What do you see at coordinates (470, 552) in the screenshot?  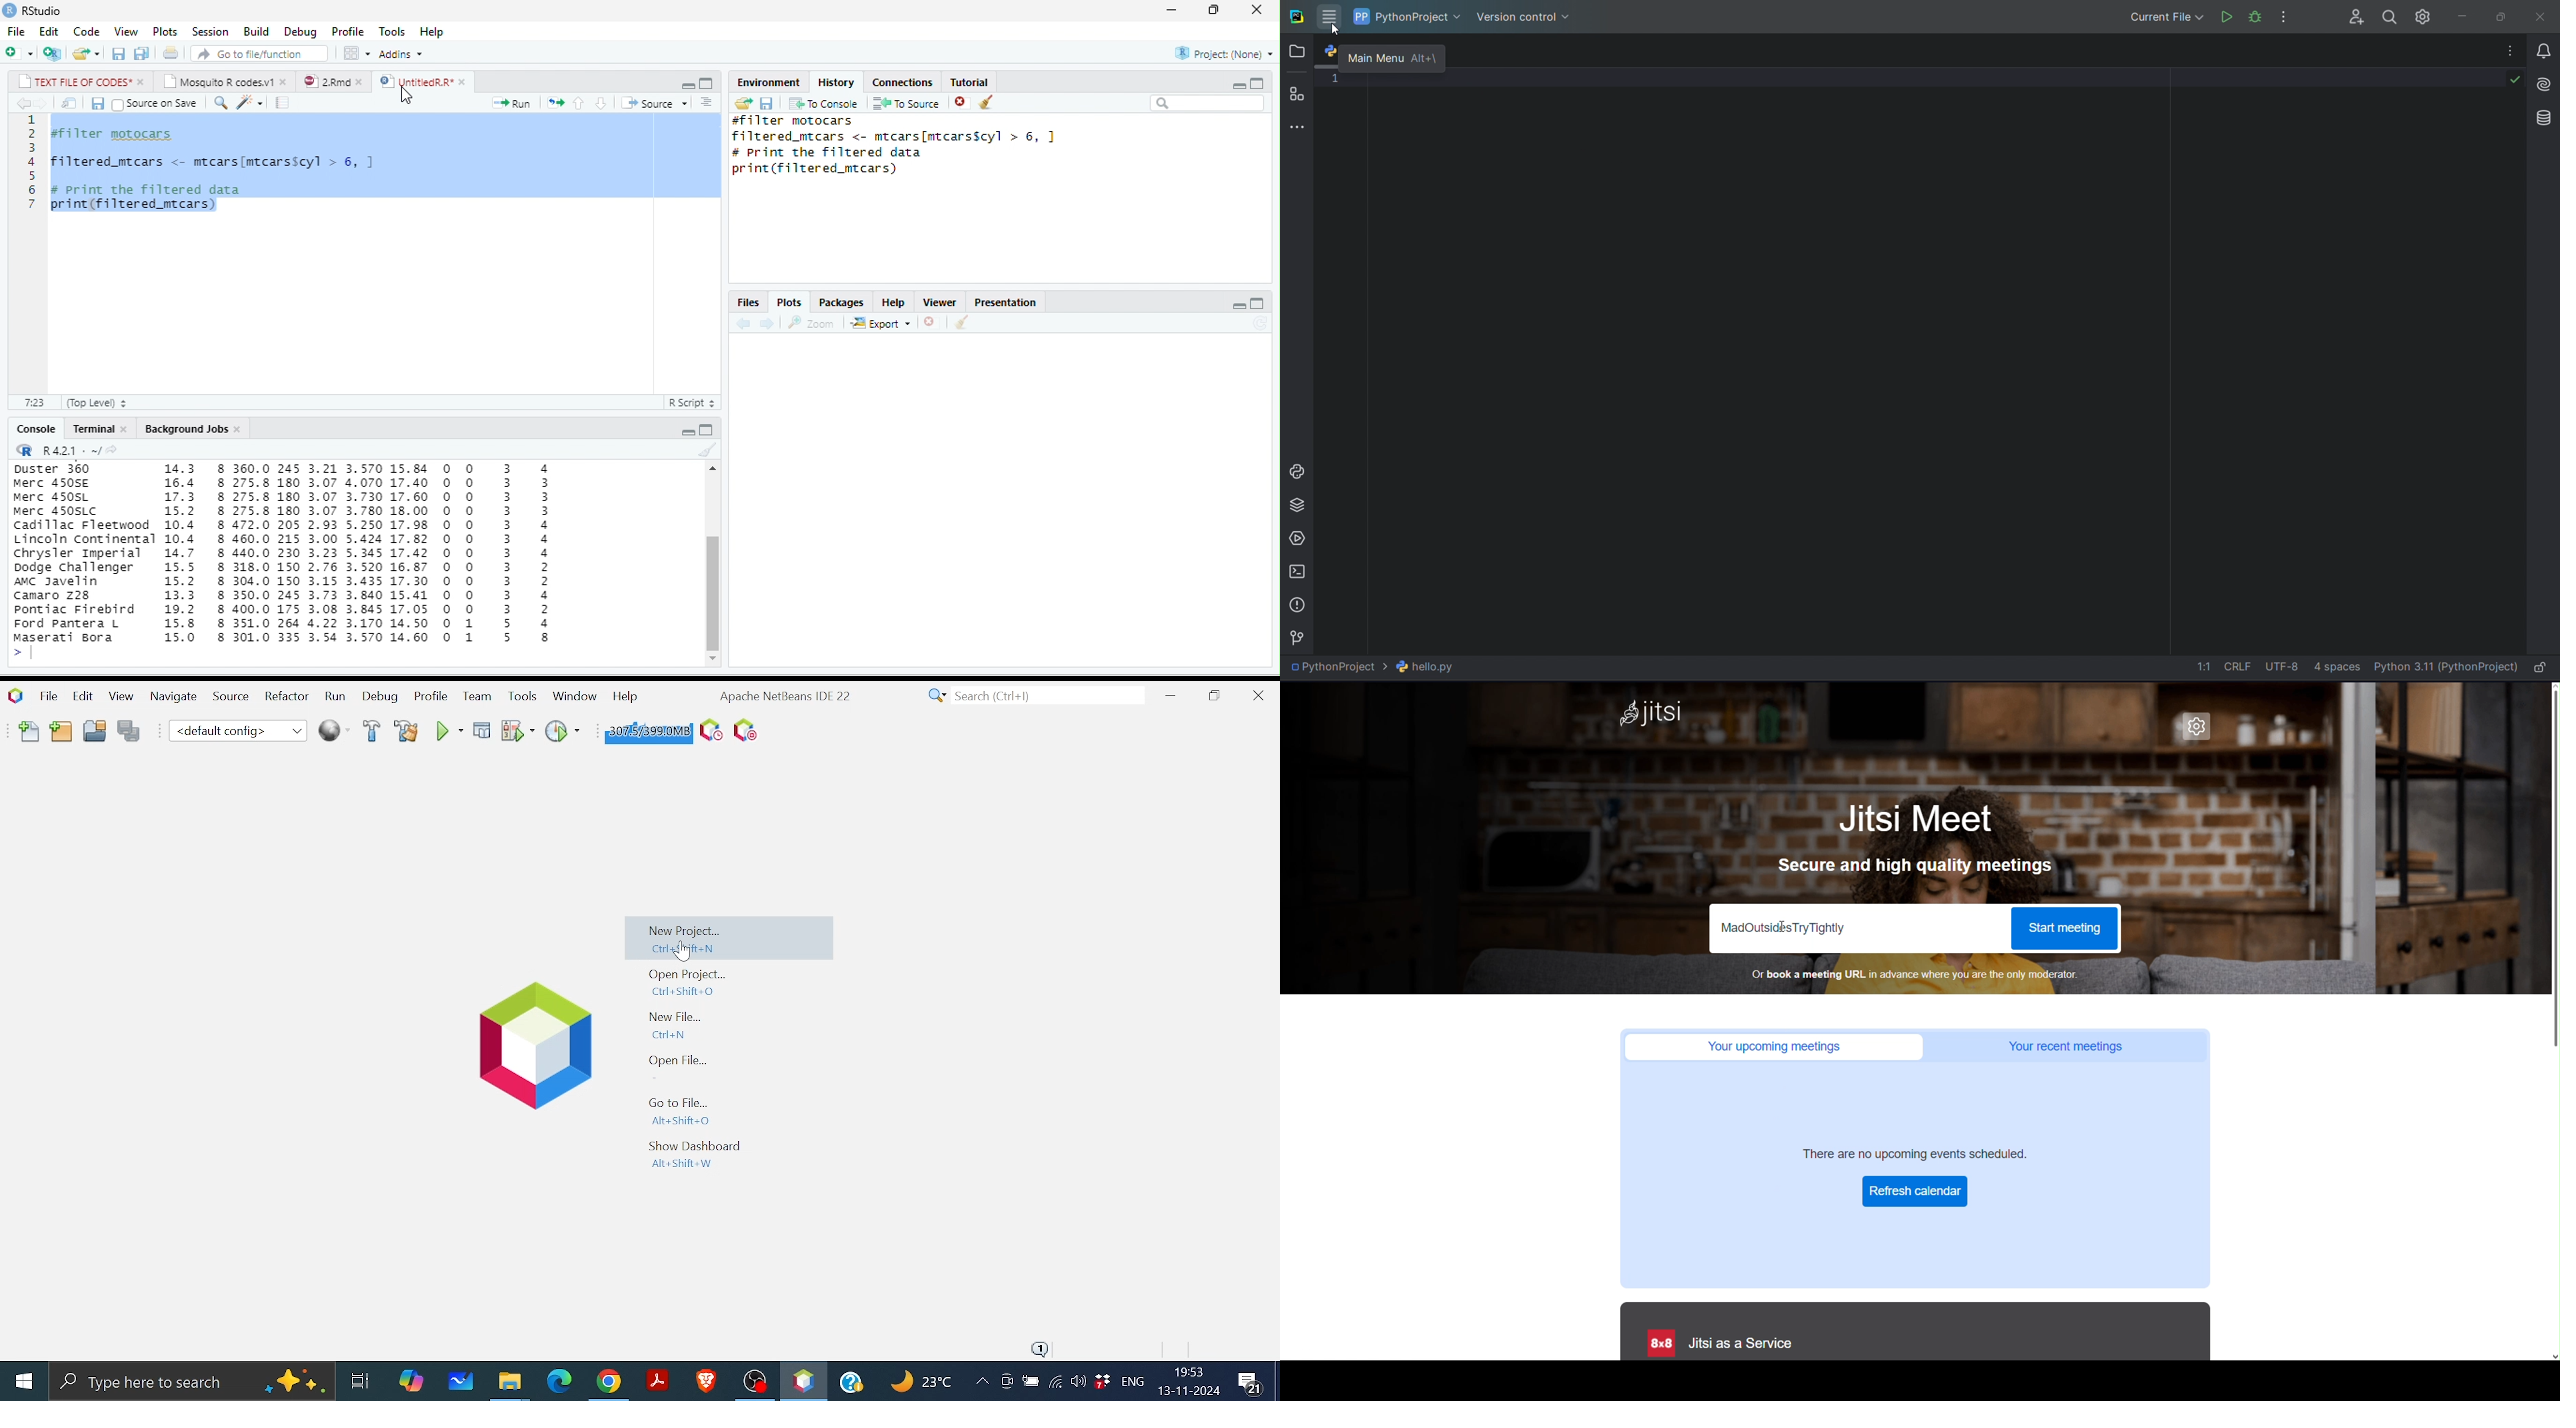 I see `0
0
0
0
0
0
0
0
0
0
0
1
1` at bounding box center [470, 552].